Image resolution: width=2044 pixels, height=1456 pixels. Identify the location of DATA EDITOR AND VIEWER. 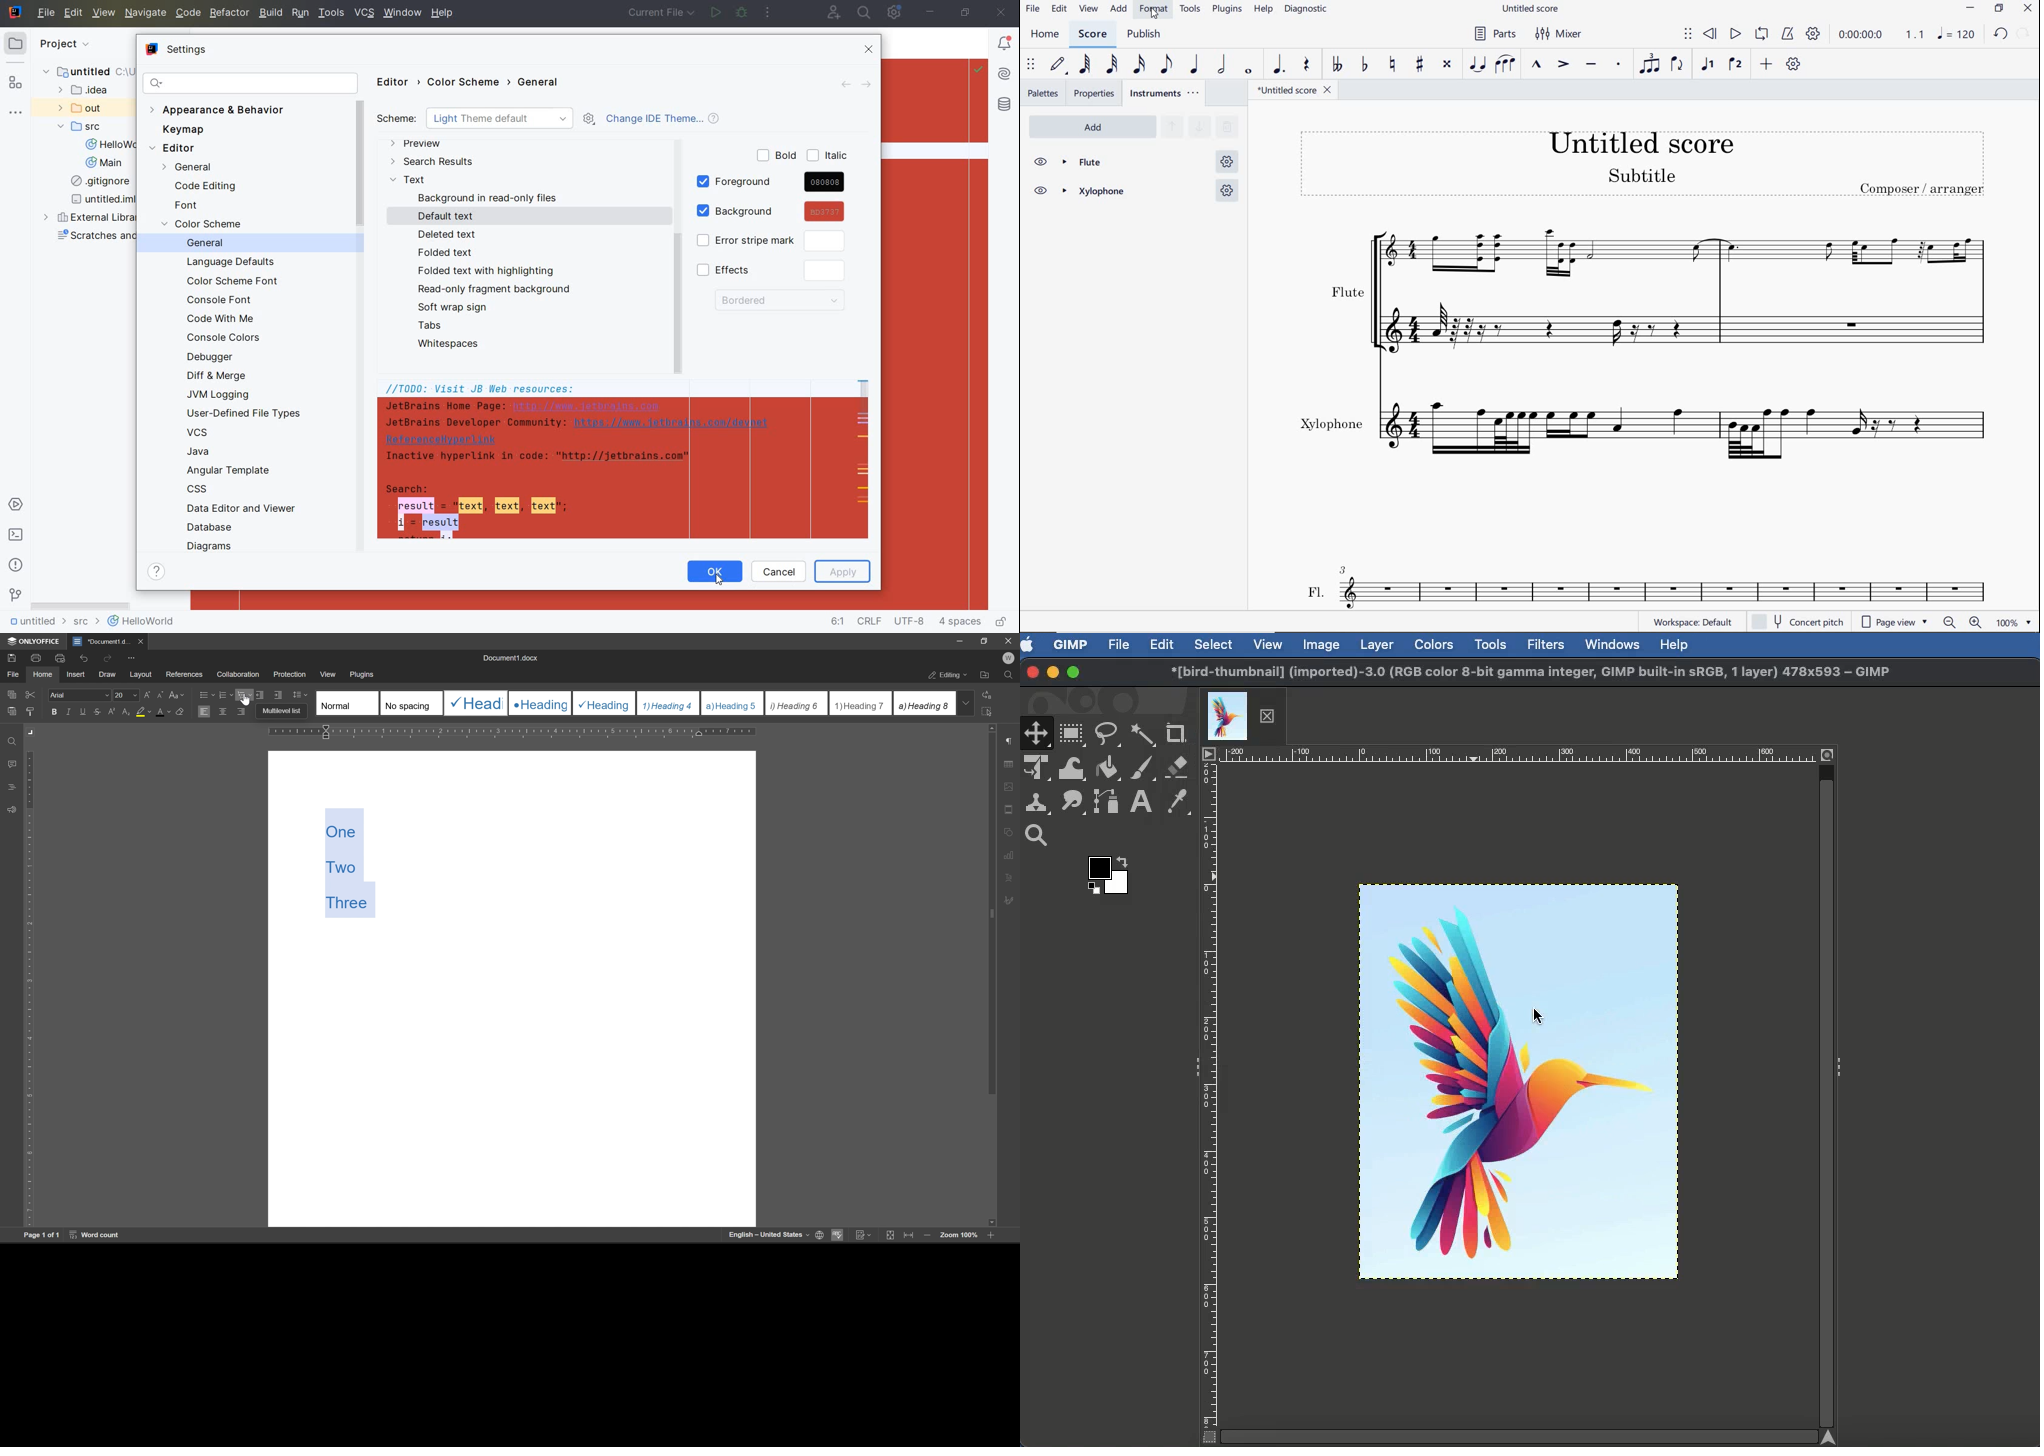
(239, 510).